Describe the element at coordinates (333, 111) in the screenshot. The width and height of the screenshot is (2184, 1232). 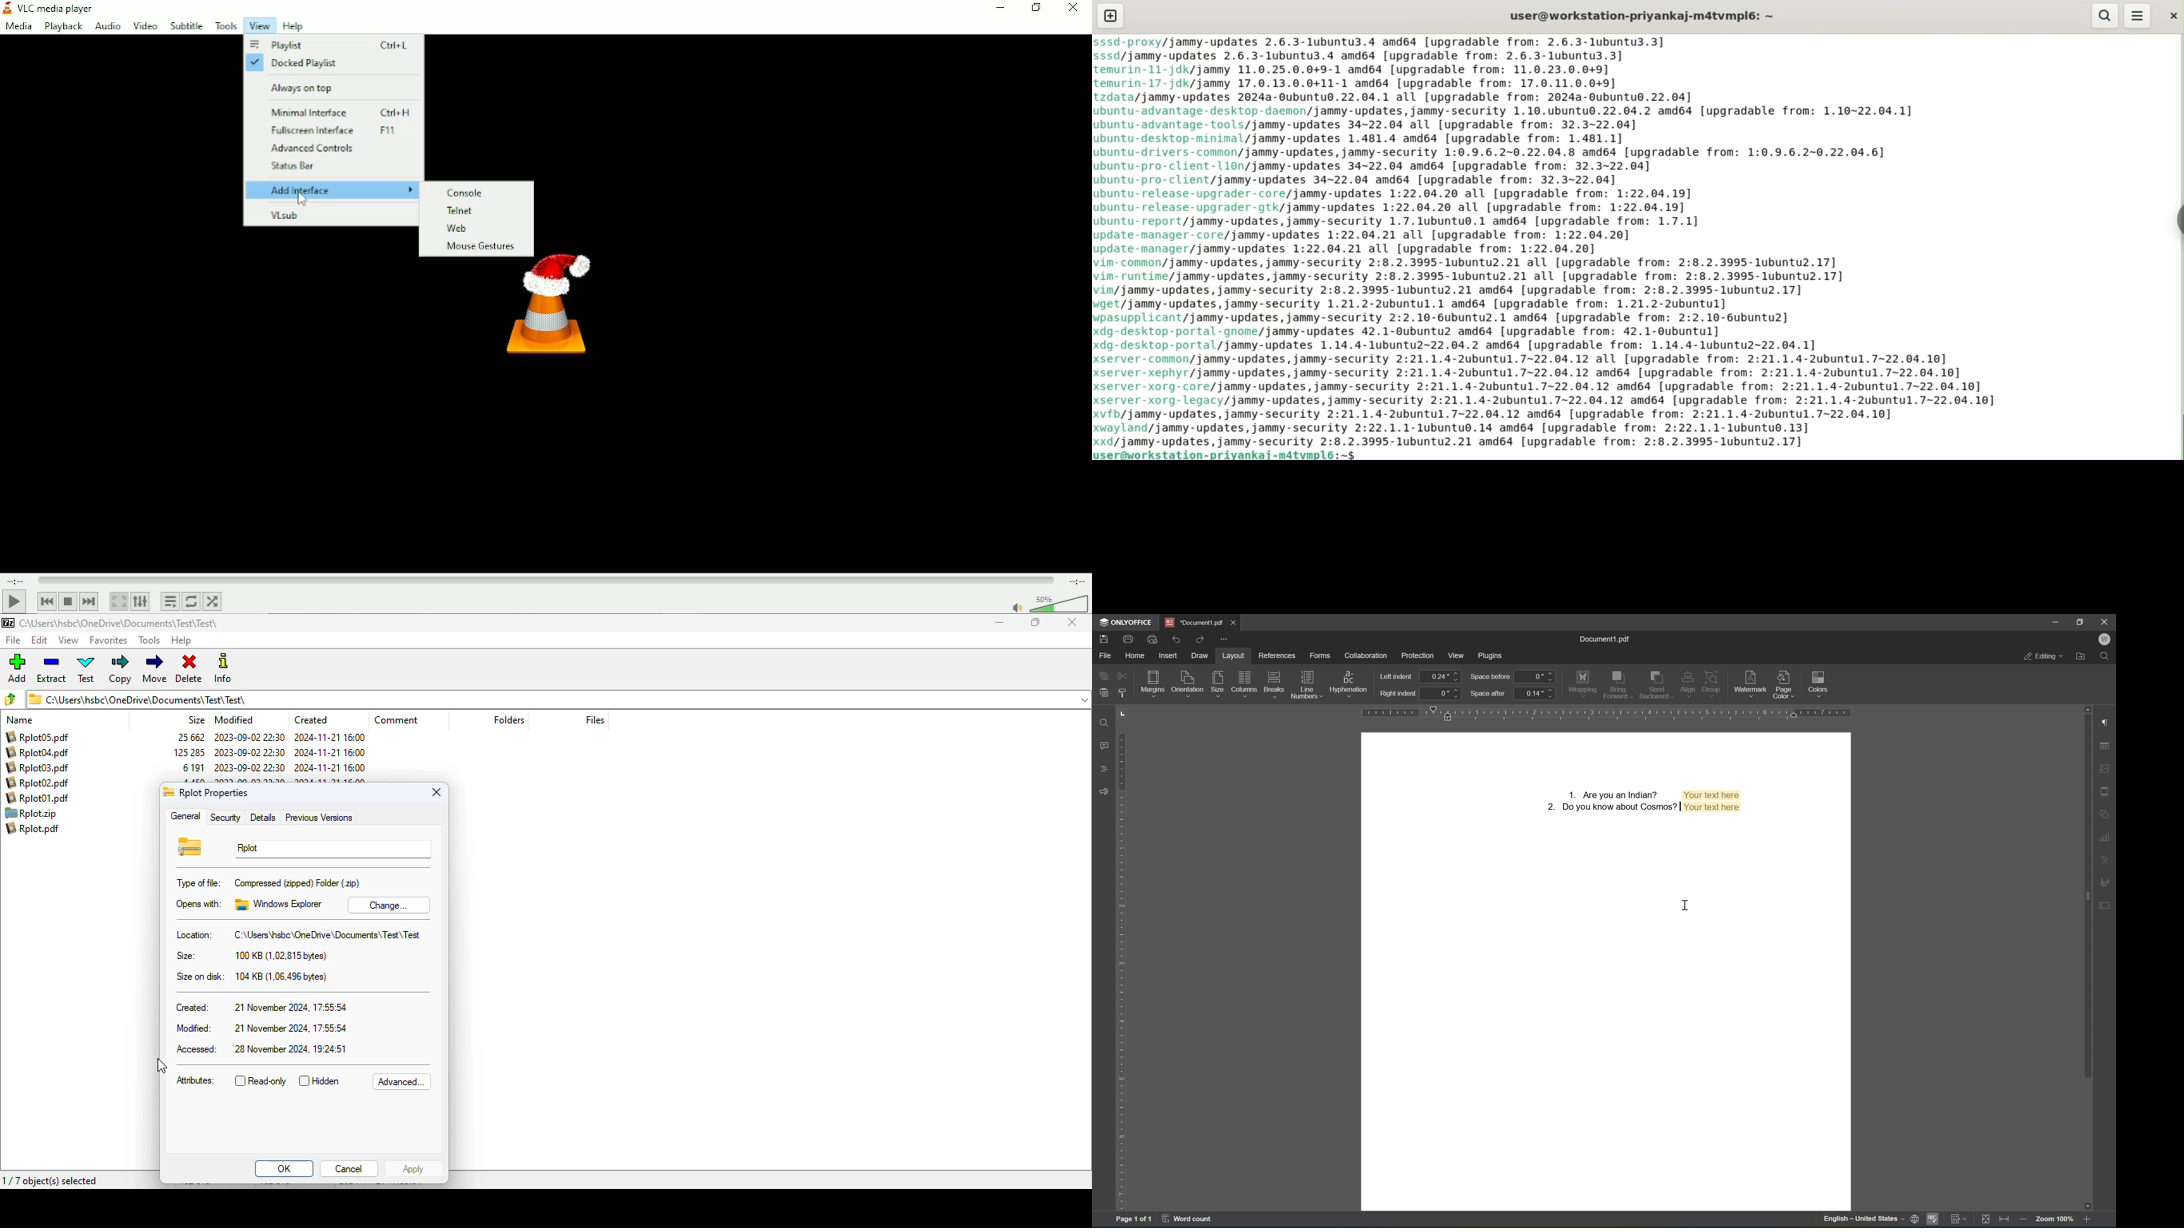
I see `Minimal interface` at that location.